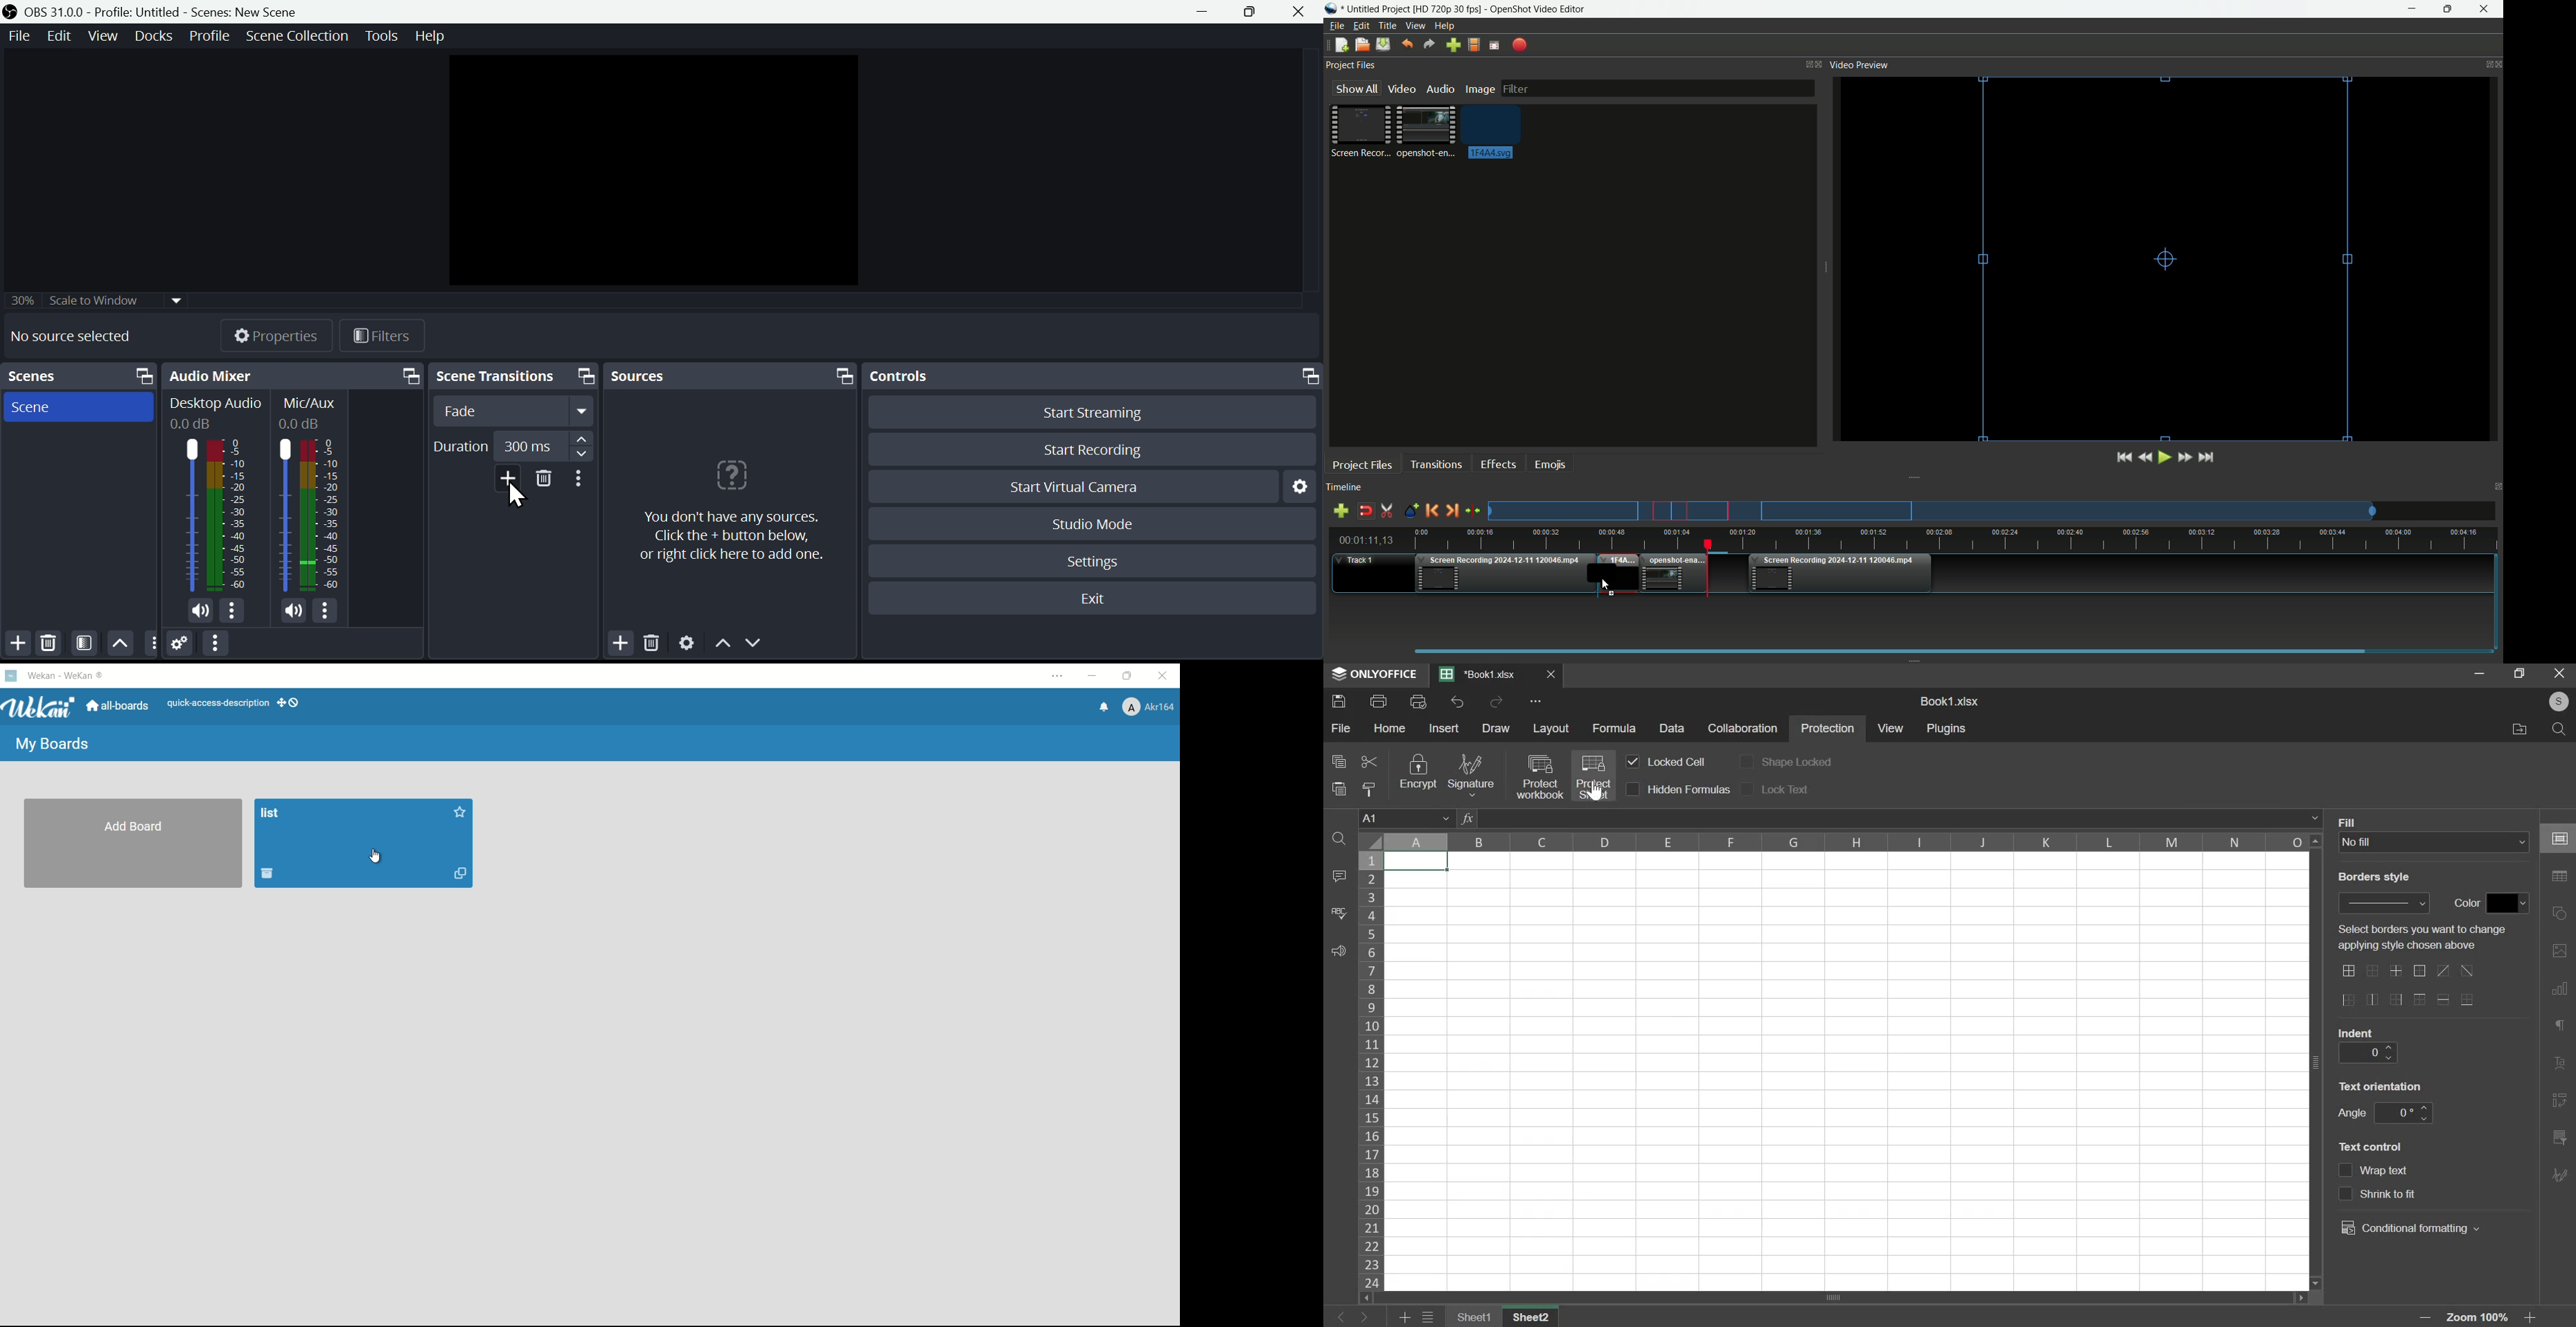  I want to click on Preview track one, so click(1996, 511).